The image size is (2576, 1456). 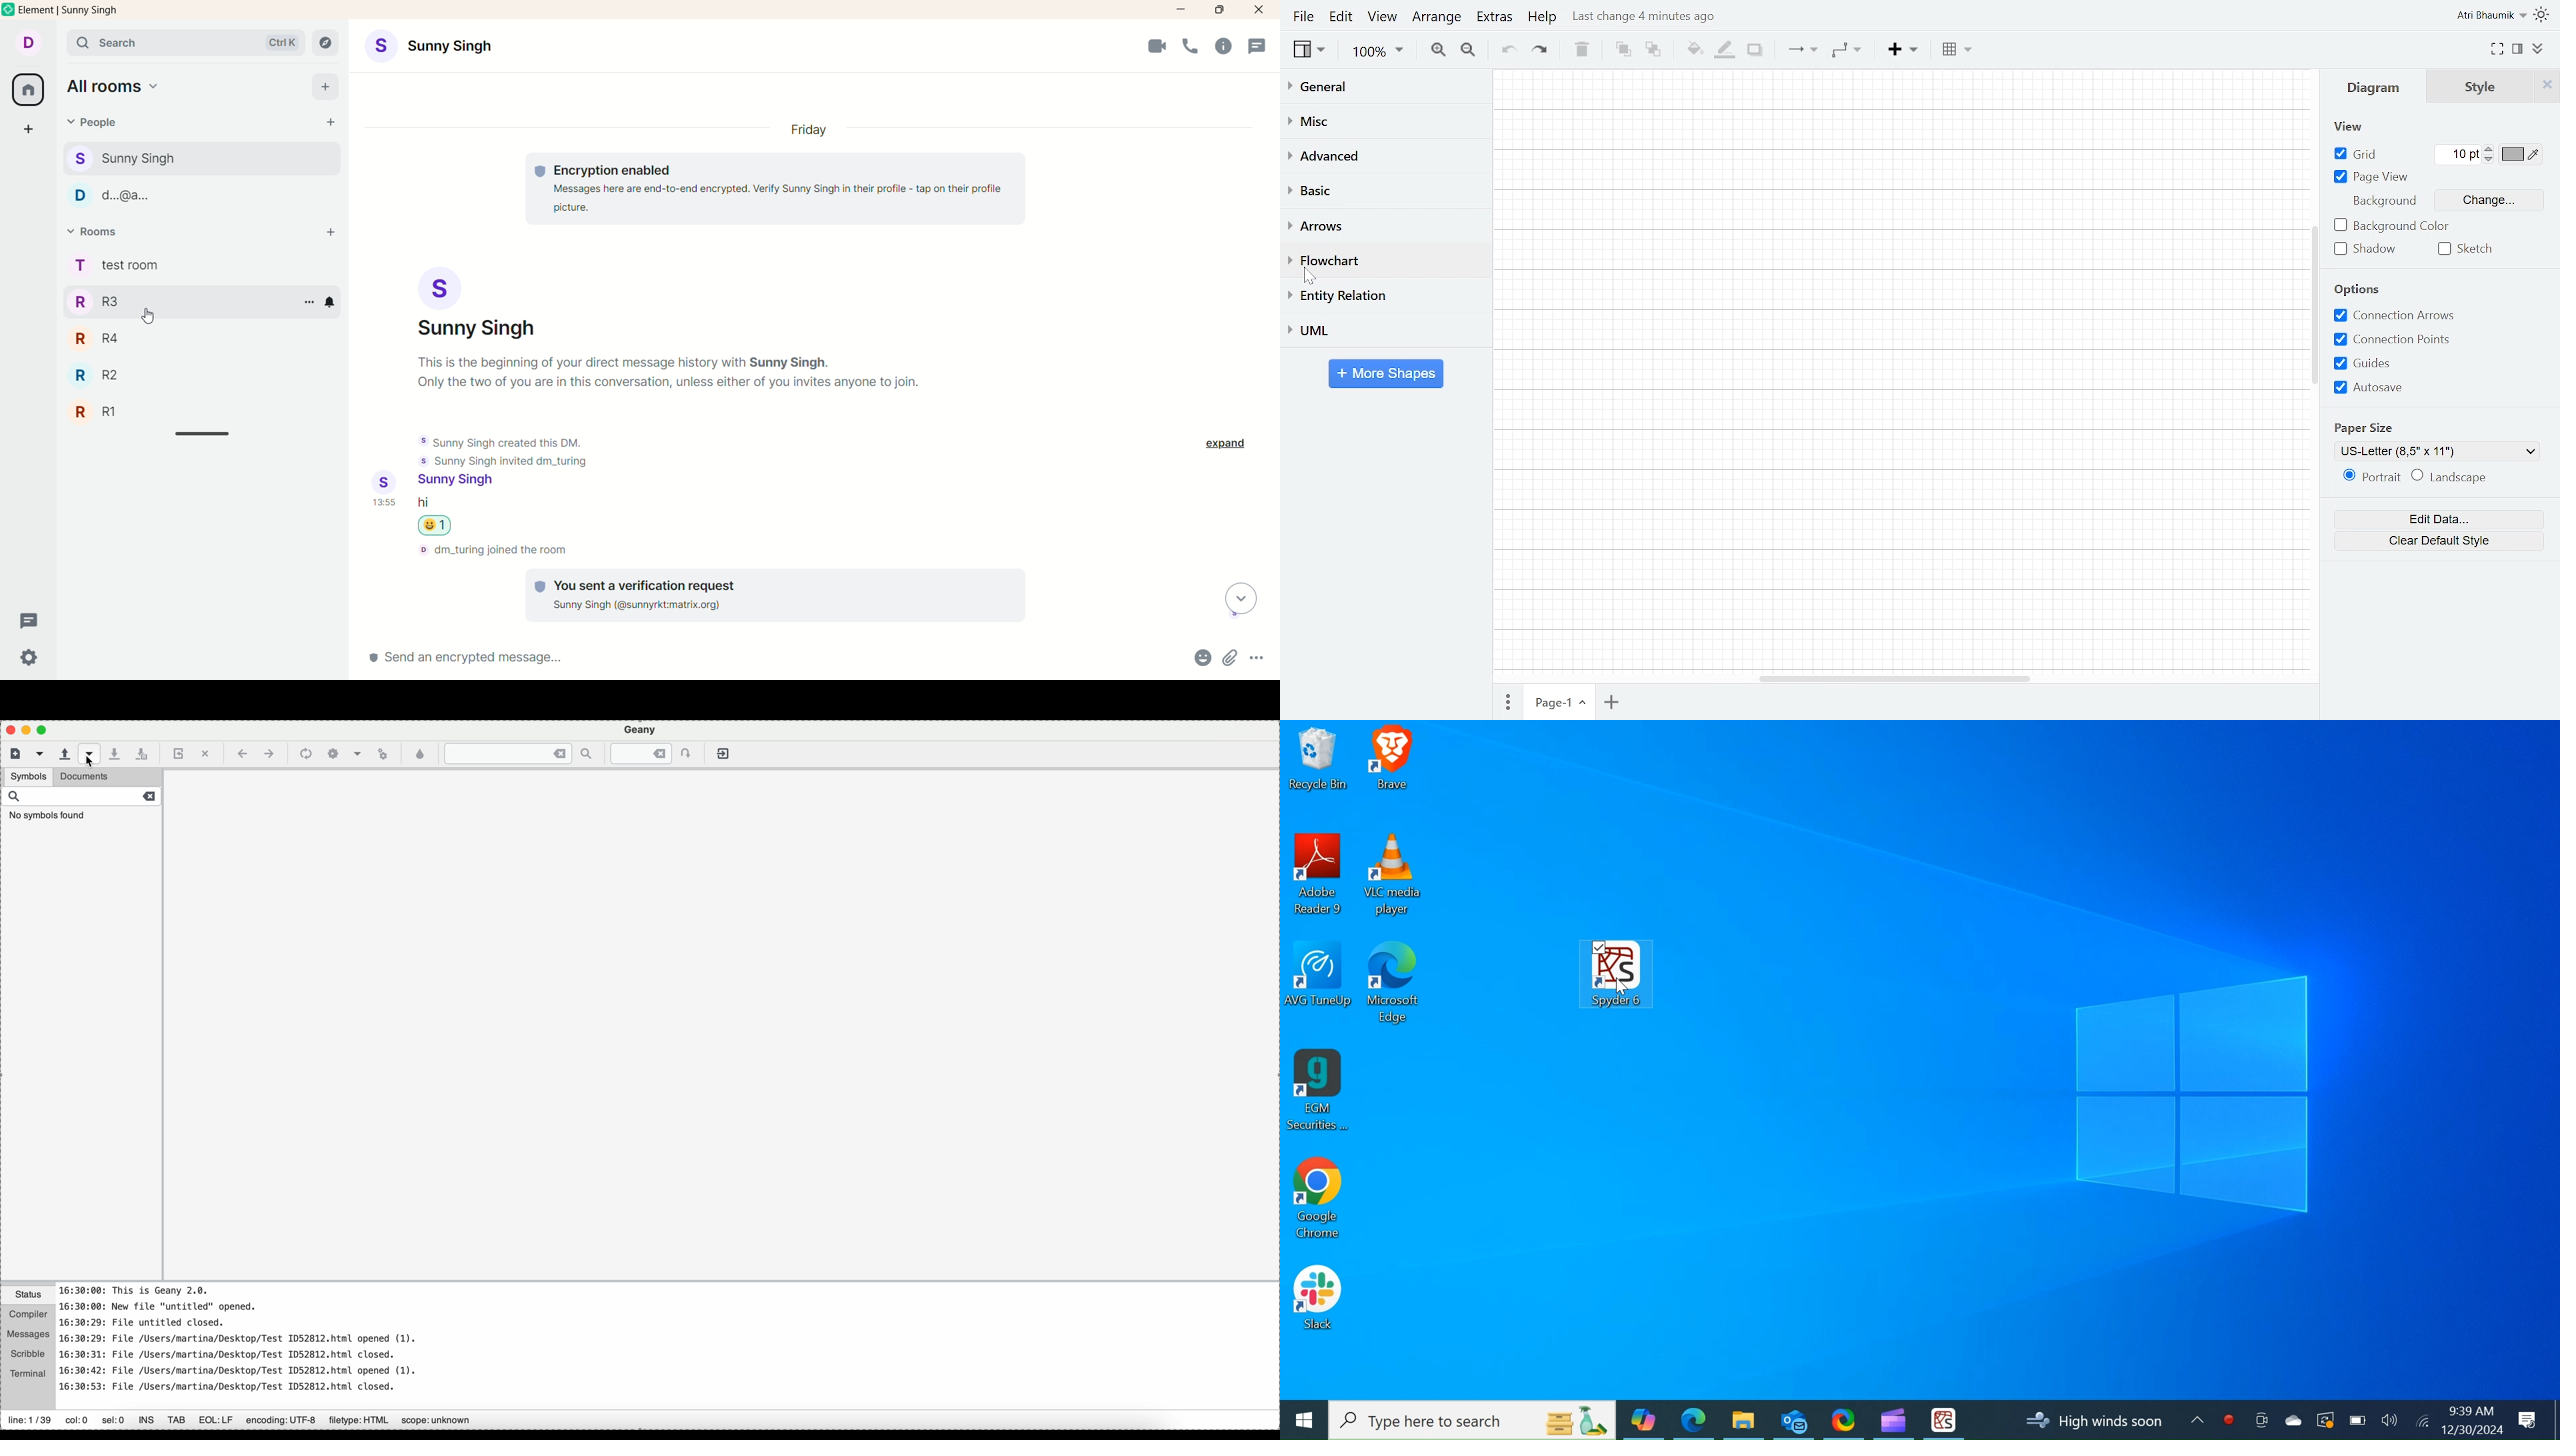 I want to click on rooms, so click(x=118, y=264).